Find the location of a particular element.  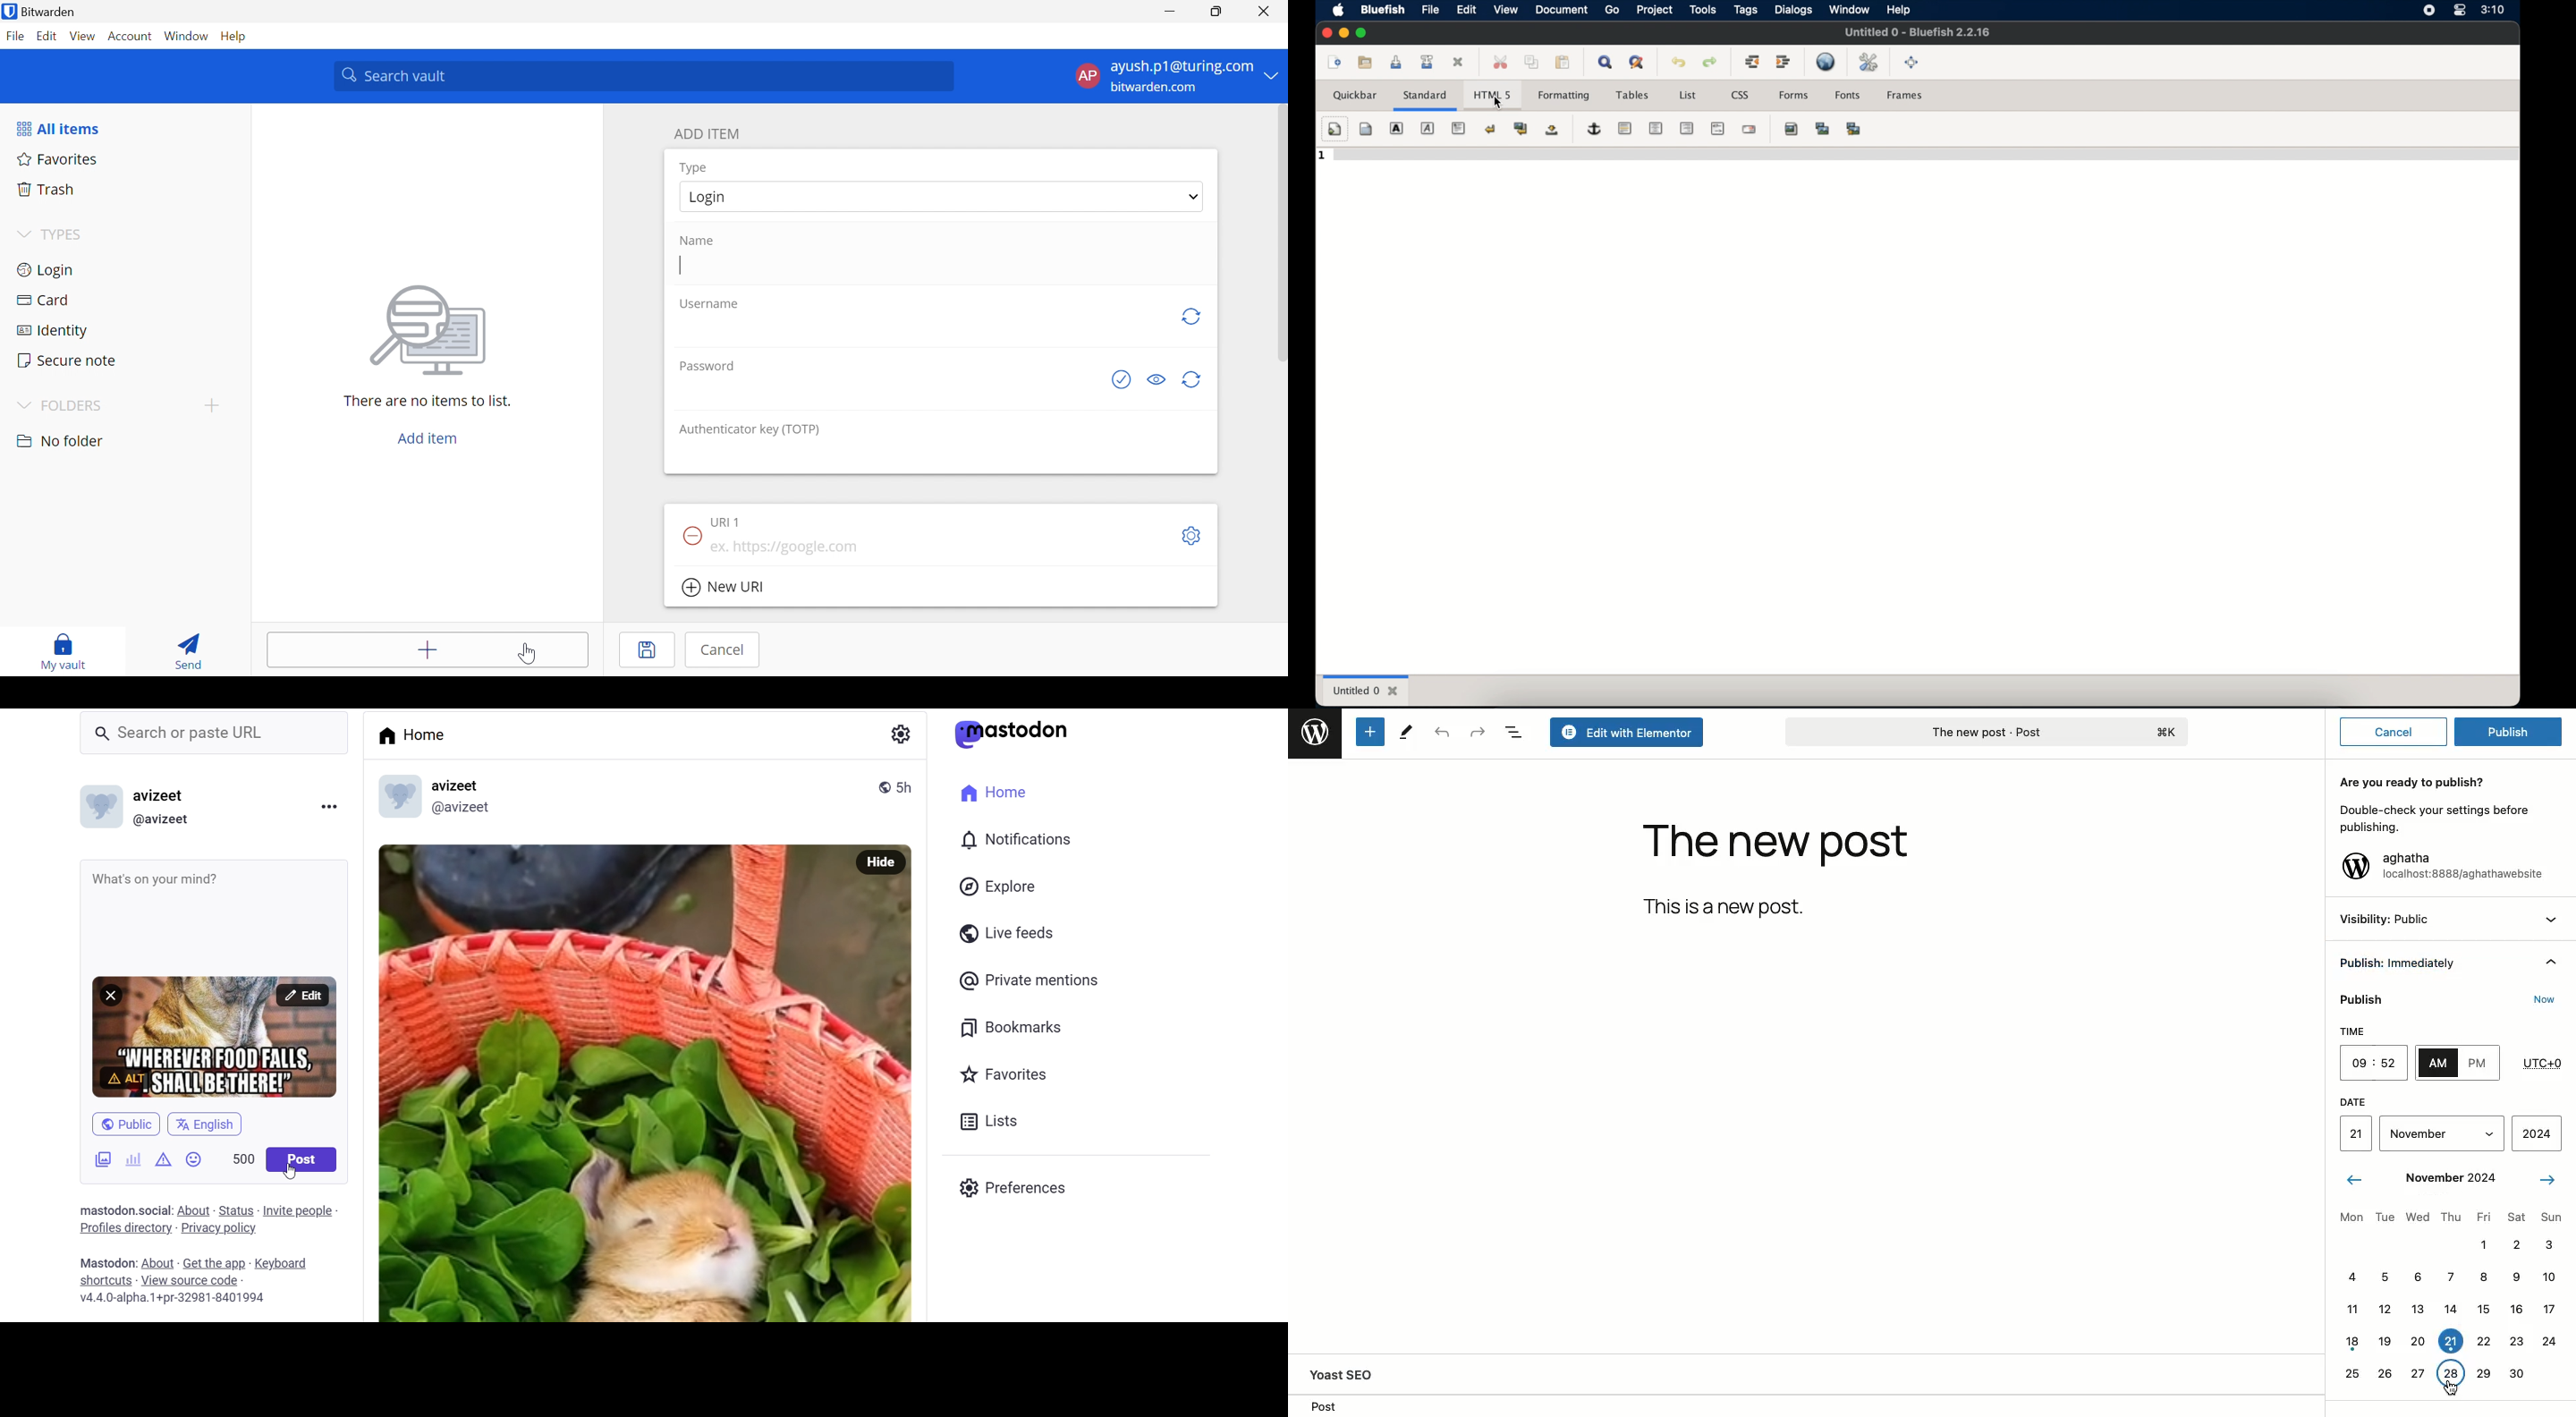

20 is located at coordinates (2416, 1341).